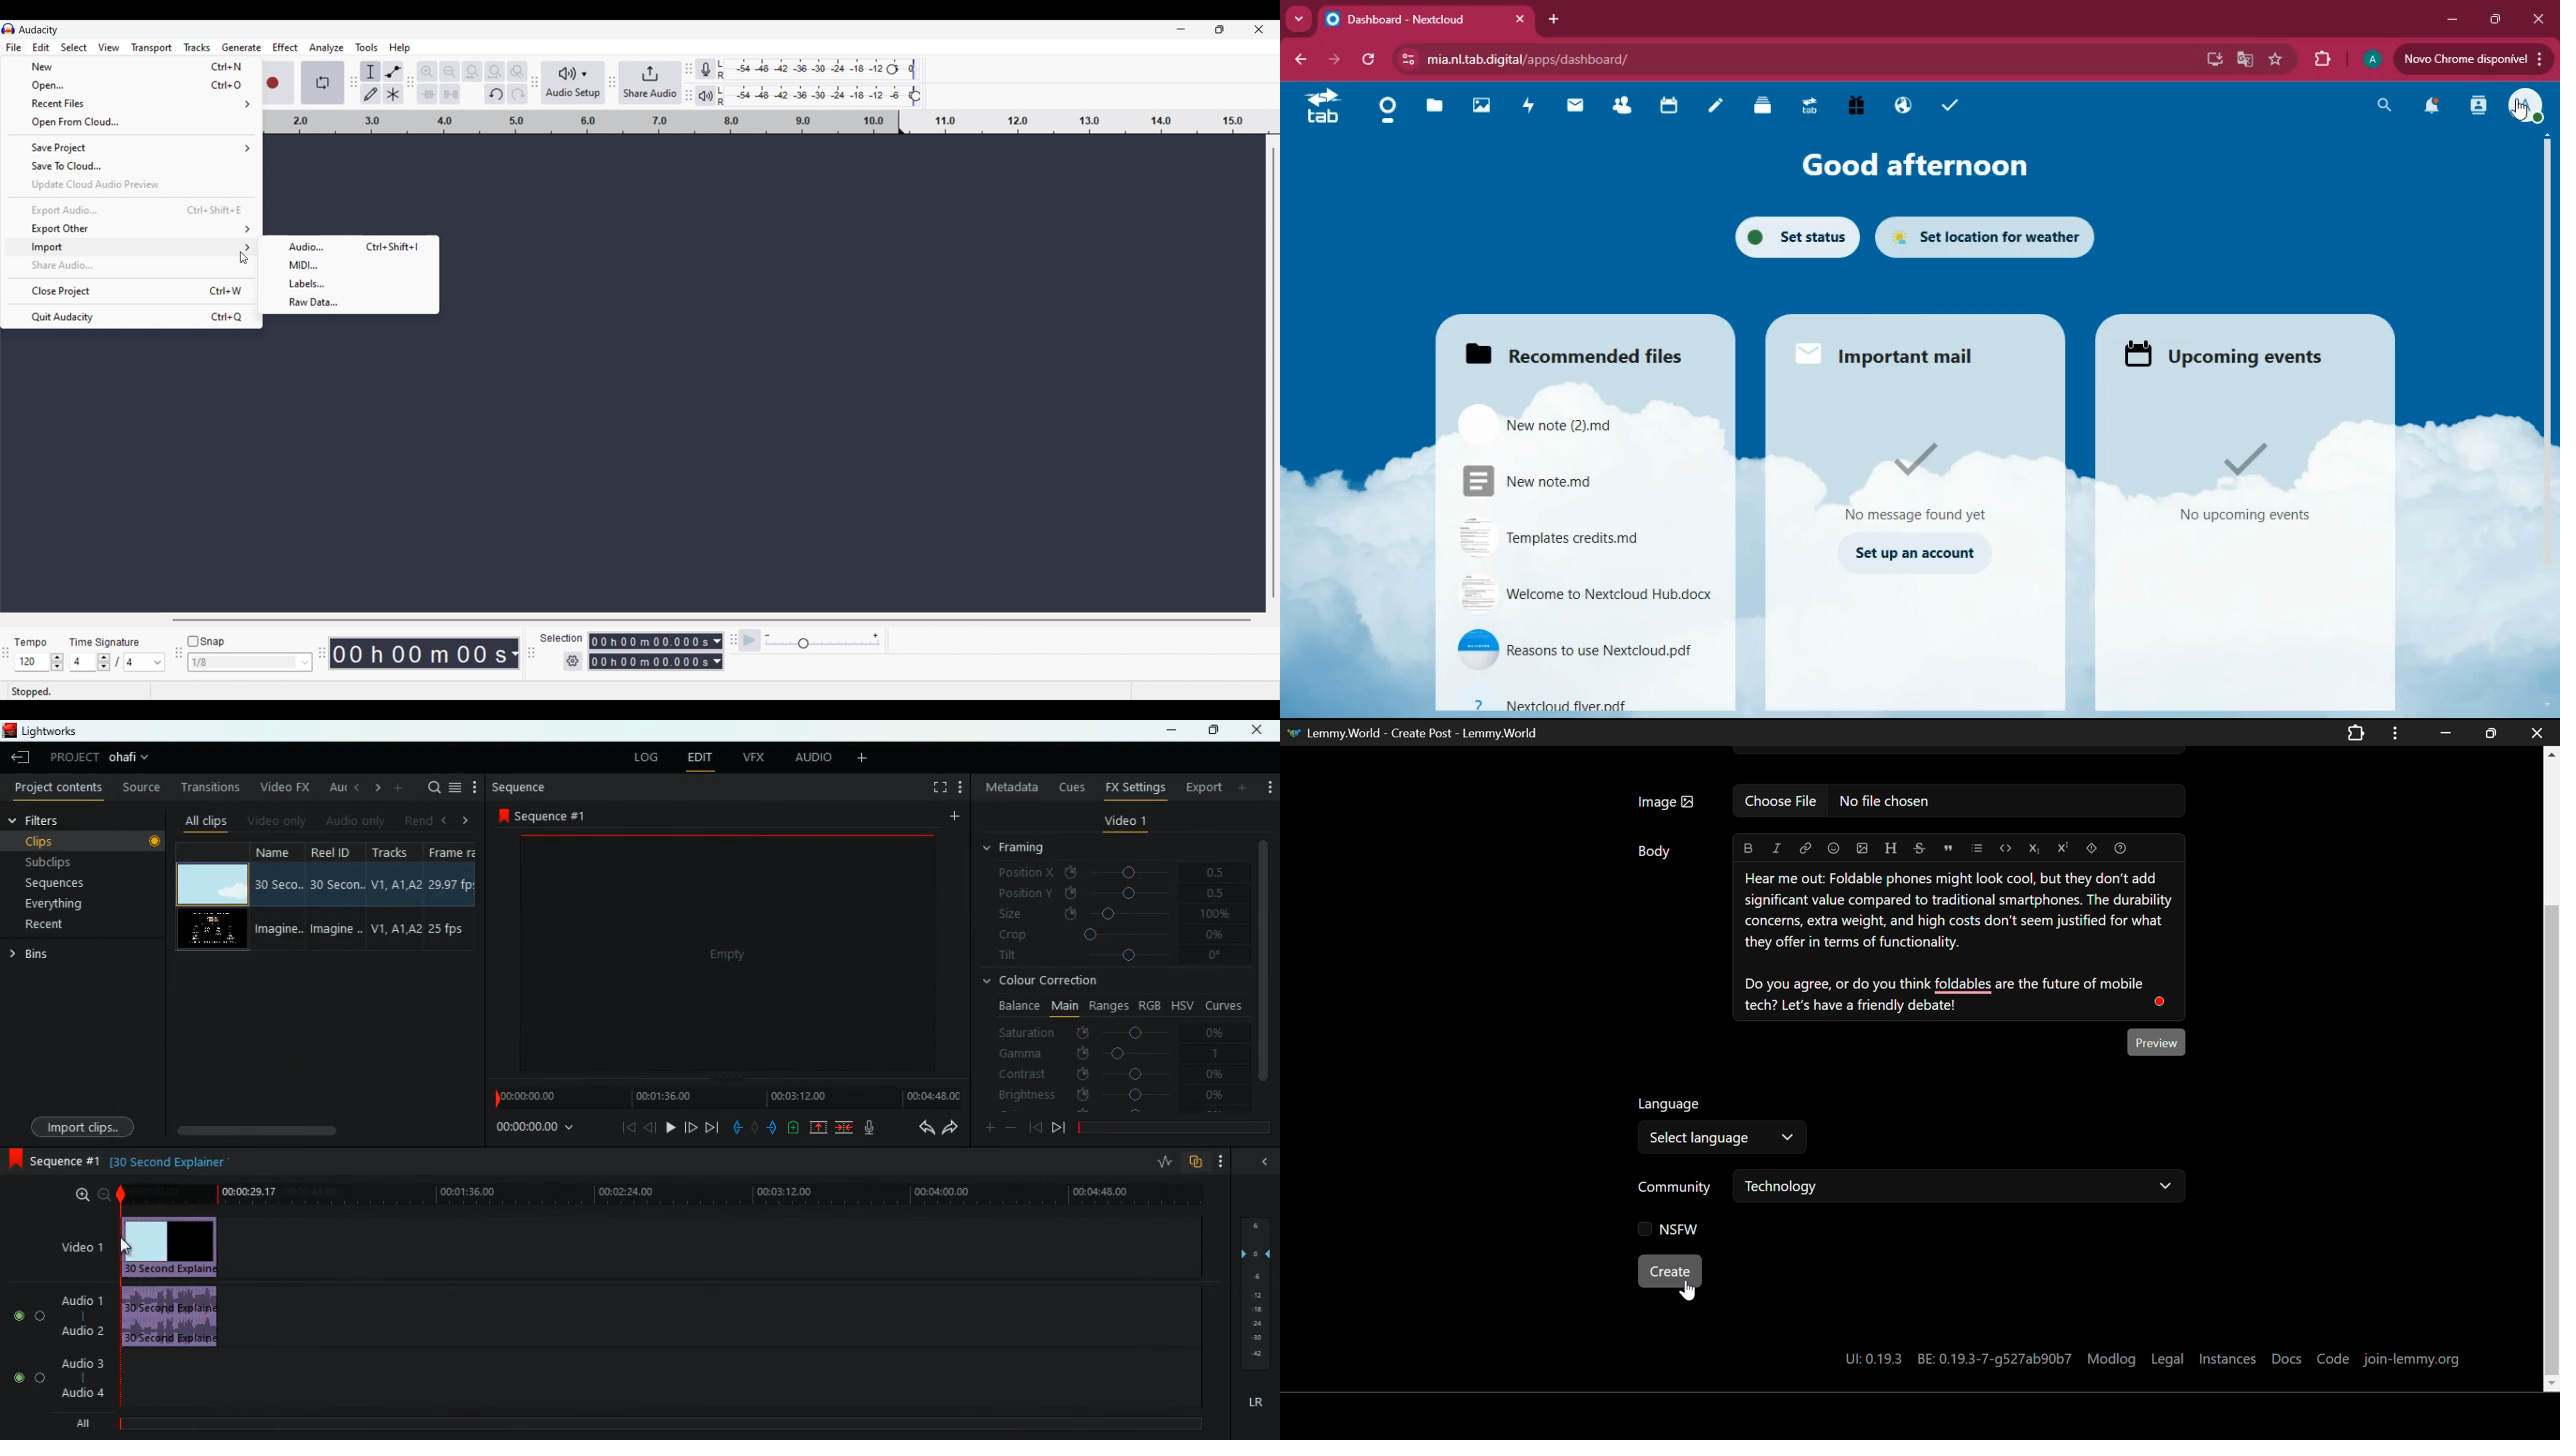 The image size is (2576, 1456). I want to click on Increase/Decrease tempo, so click(57, 662).